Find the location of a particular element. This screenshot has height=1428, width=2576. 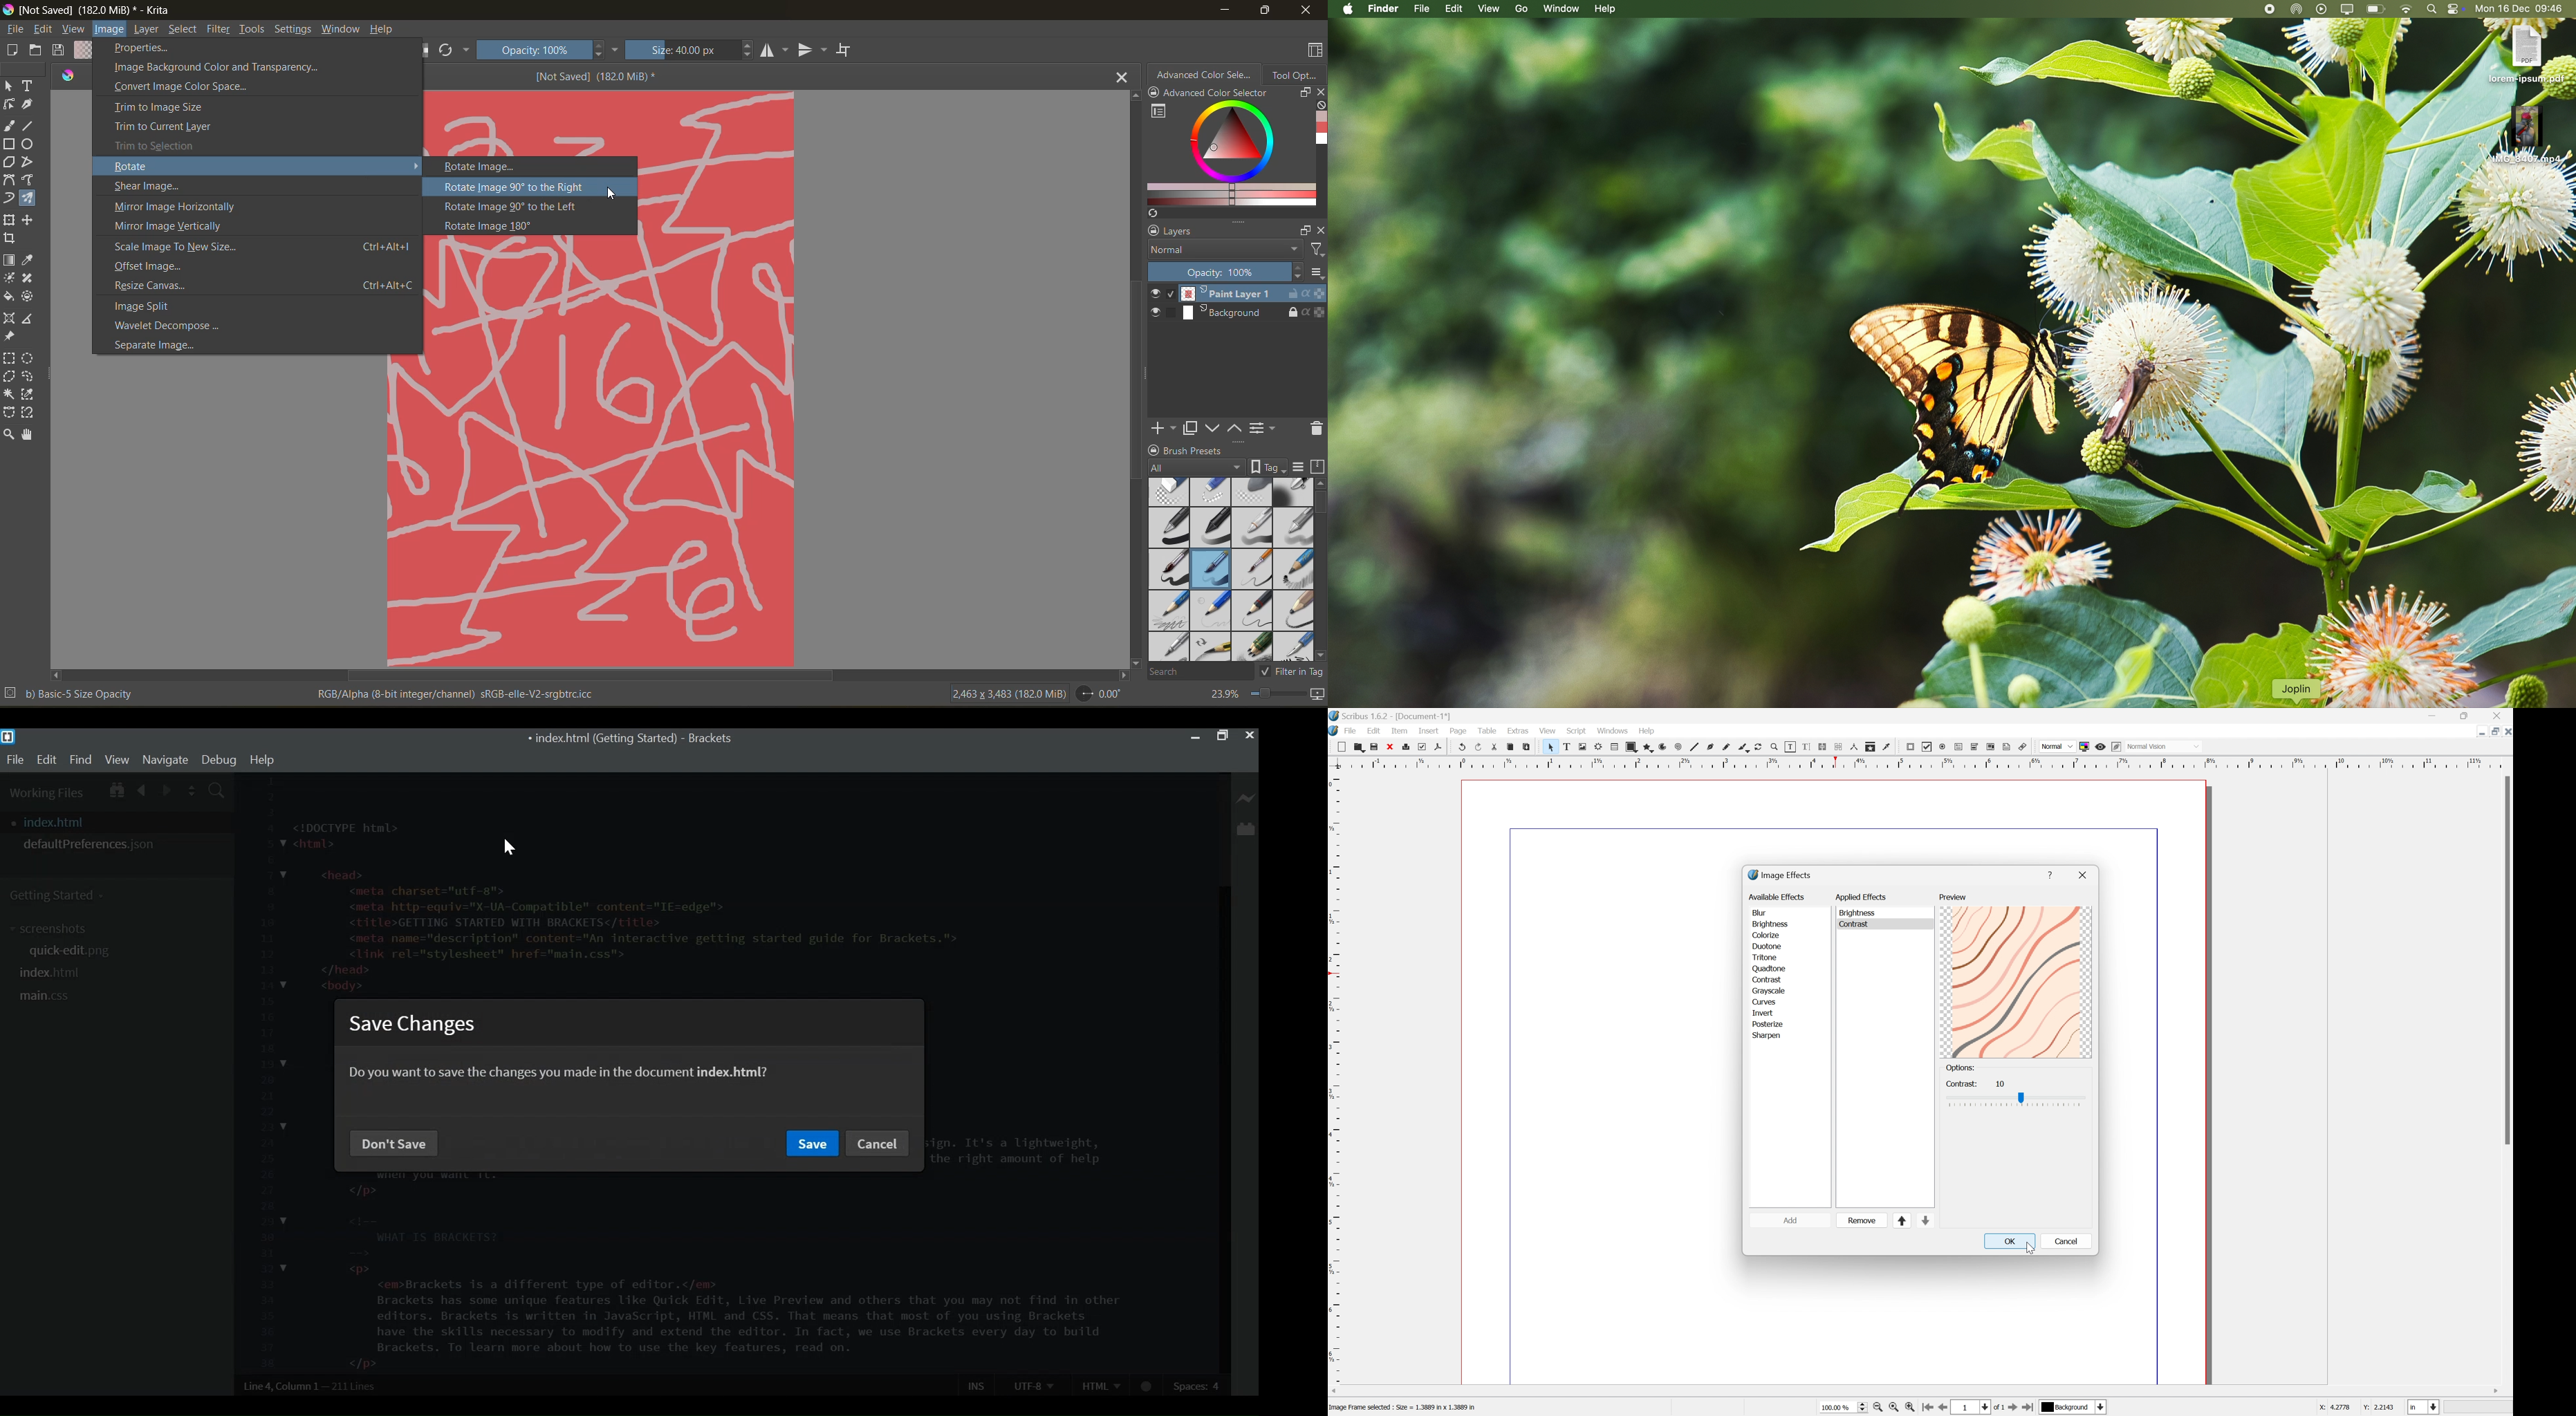

PDF List Box is located at coordinates (1993, 747).